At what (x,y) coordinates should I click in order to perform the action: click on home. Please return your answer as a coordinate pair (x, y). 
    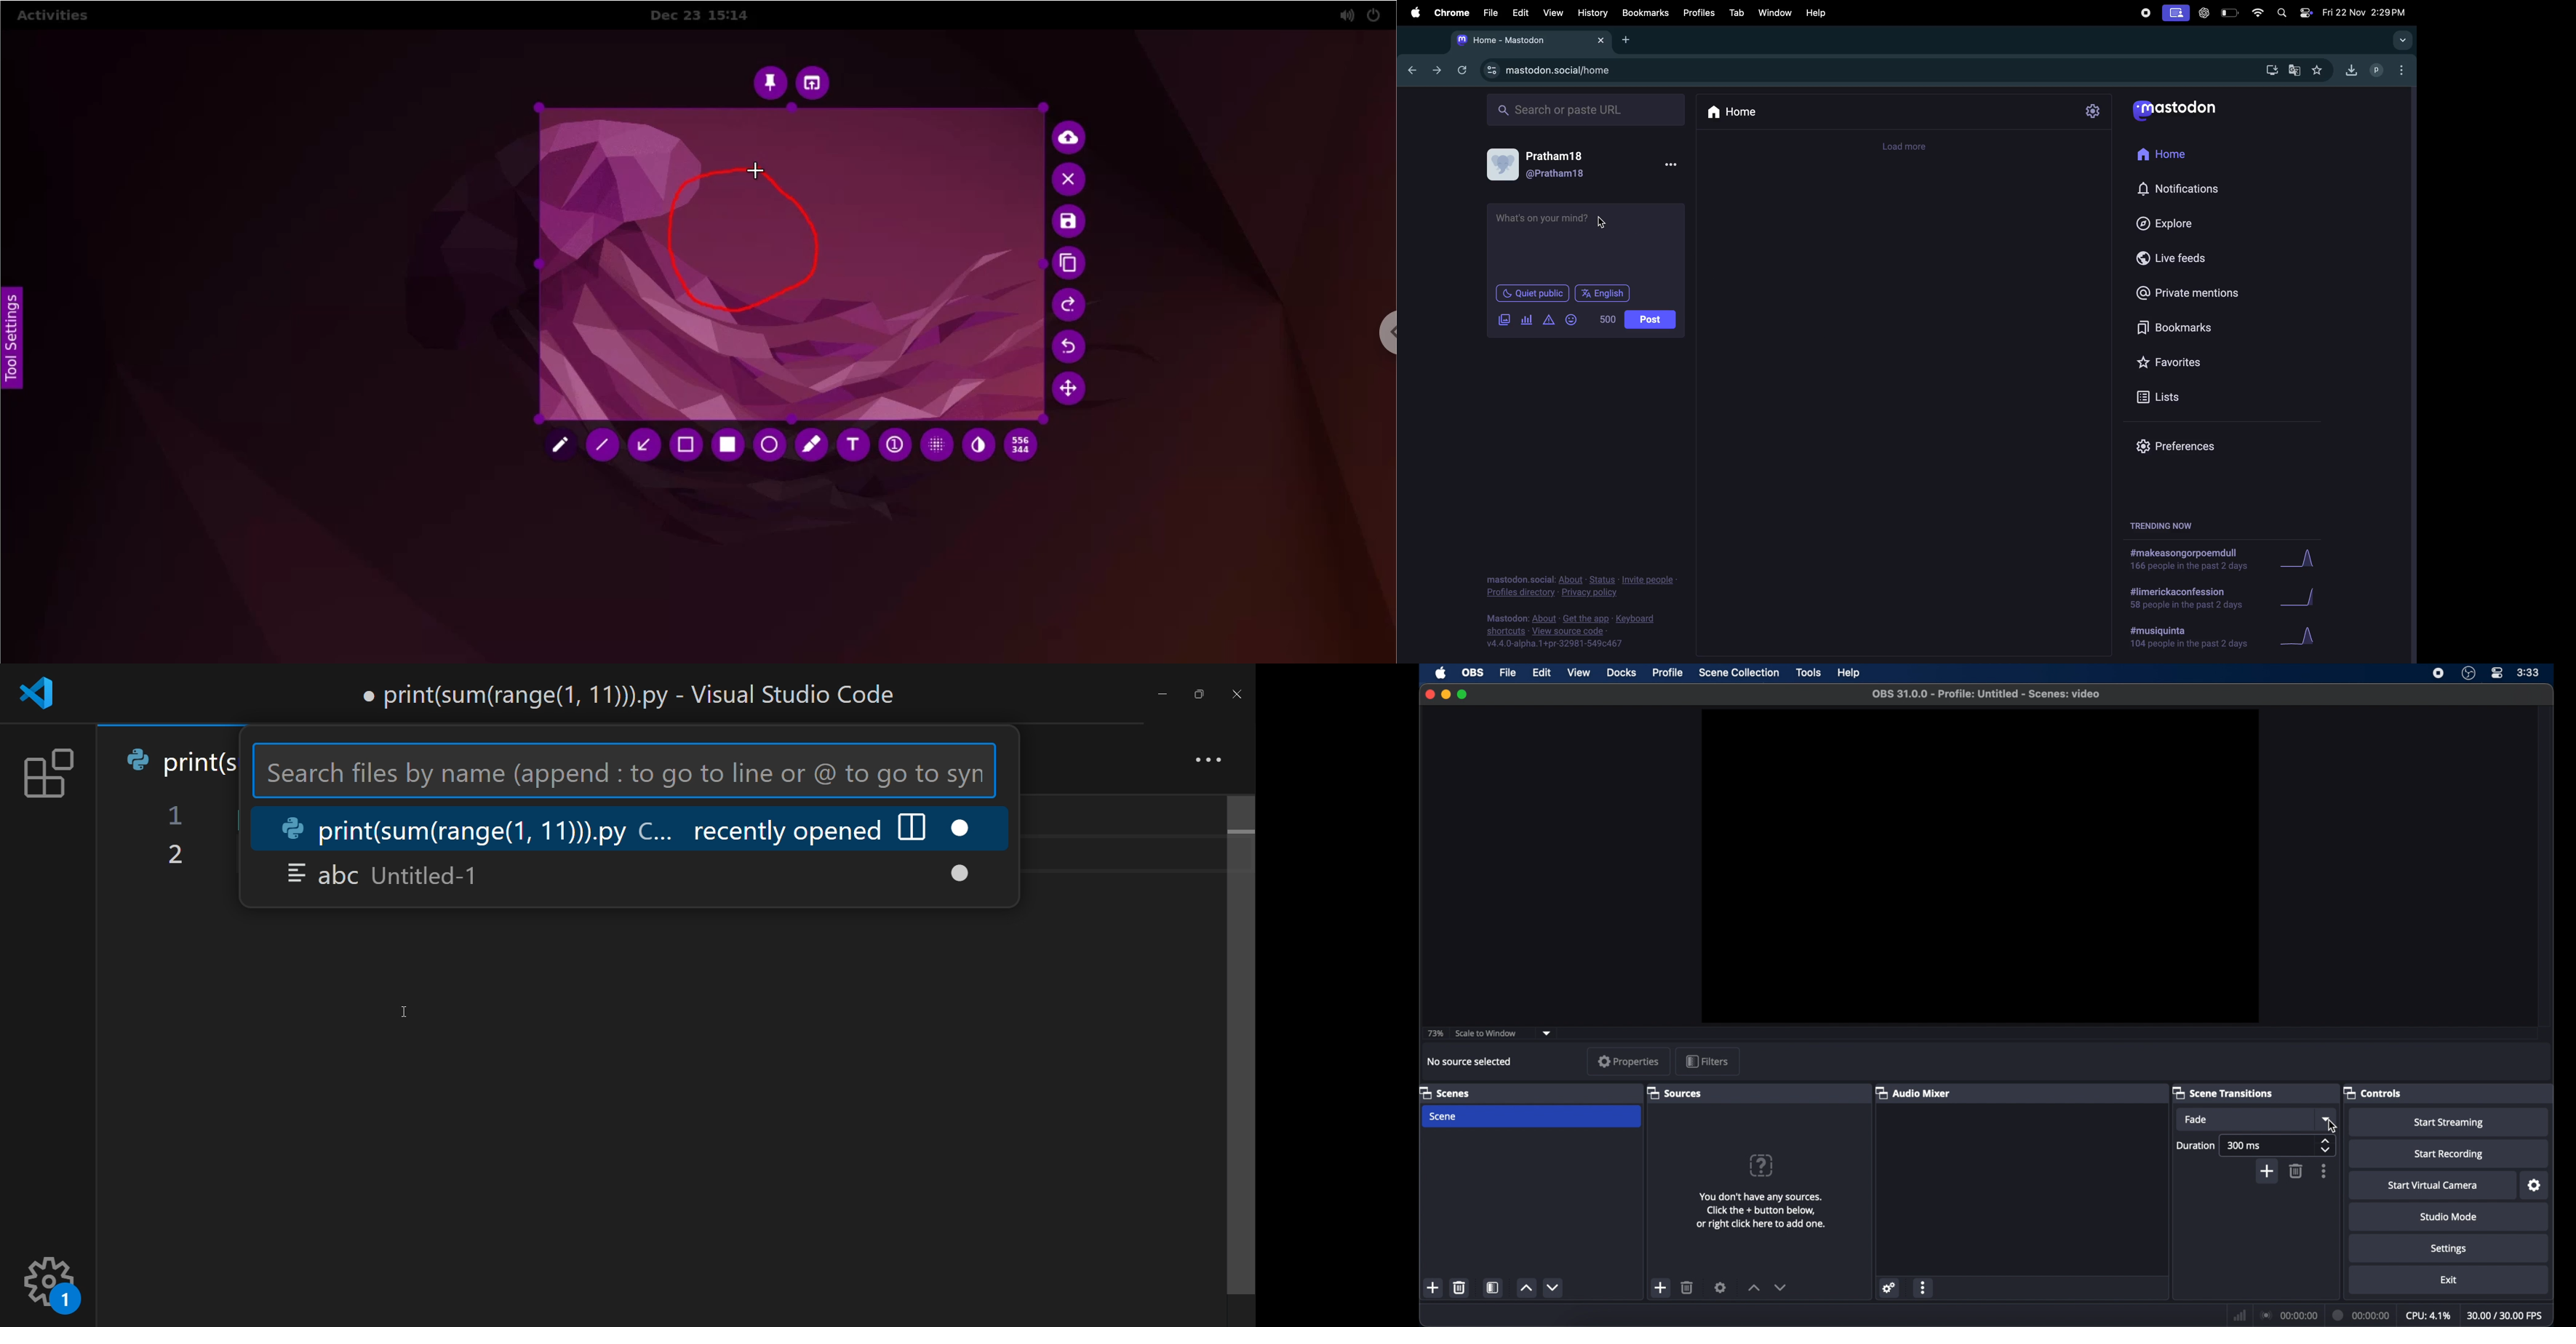
    Looking at the image, I should click on (1734, 116).